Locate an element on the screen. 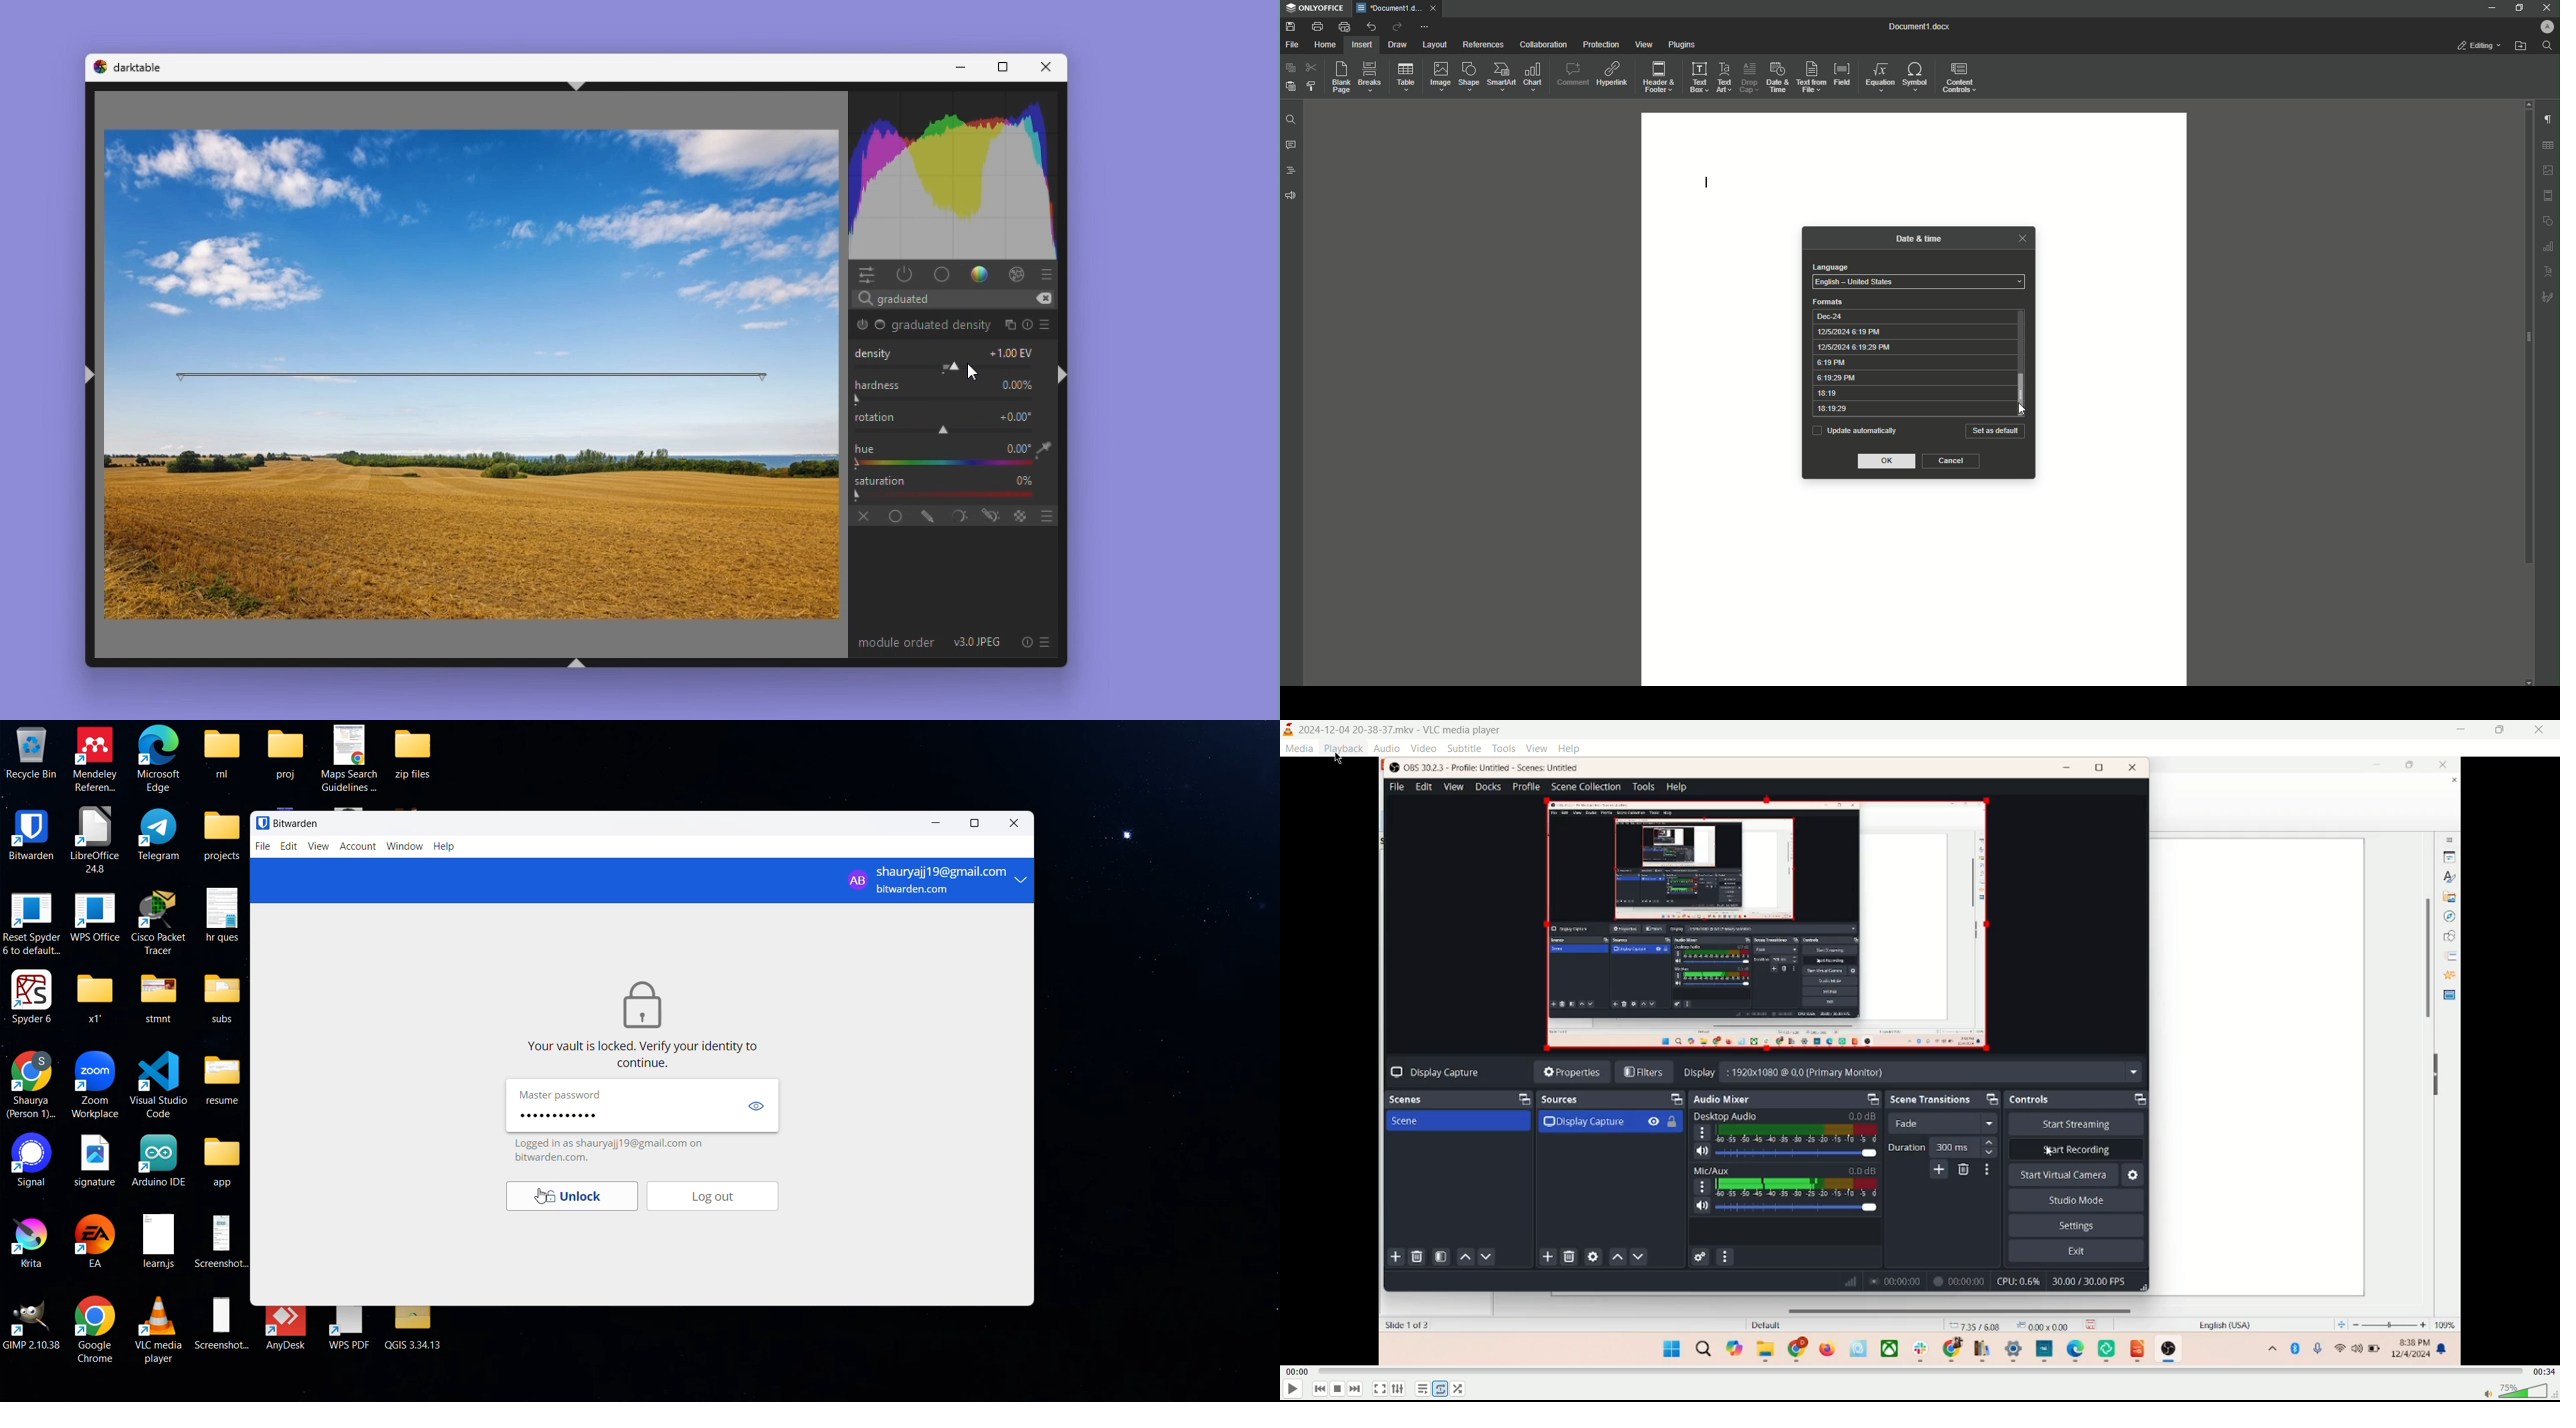 This screenshot has width=2576, height=1428. Base is located at coordinates (881, 326).